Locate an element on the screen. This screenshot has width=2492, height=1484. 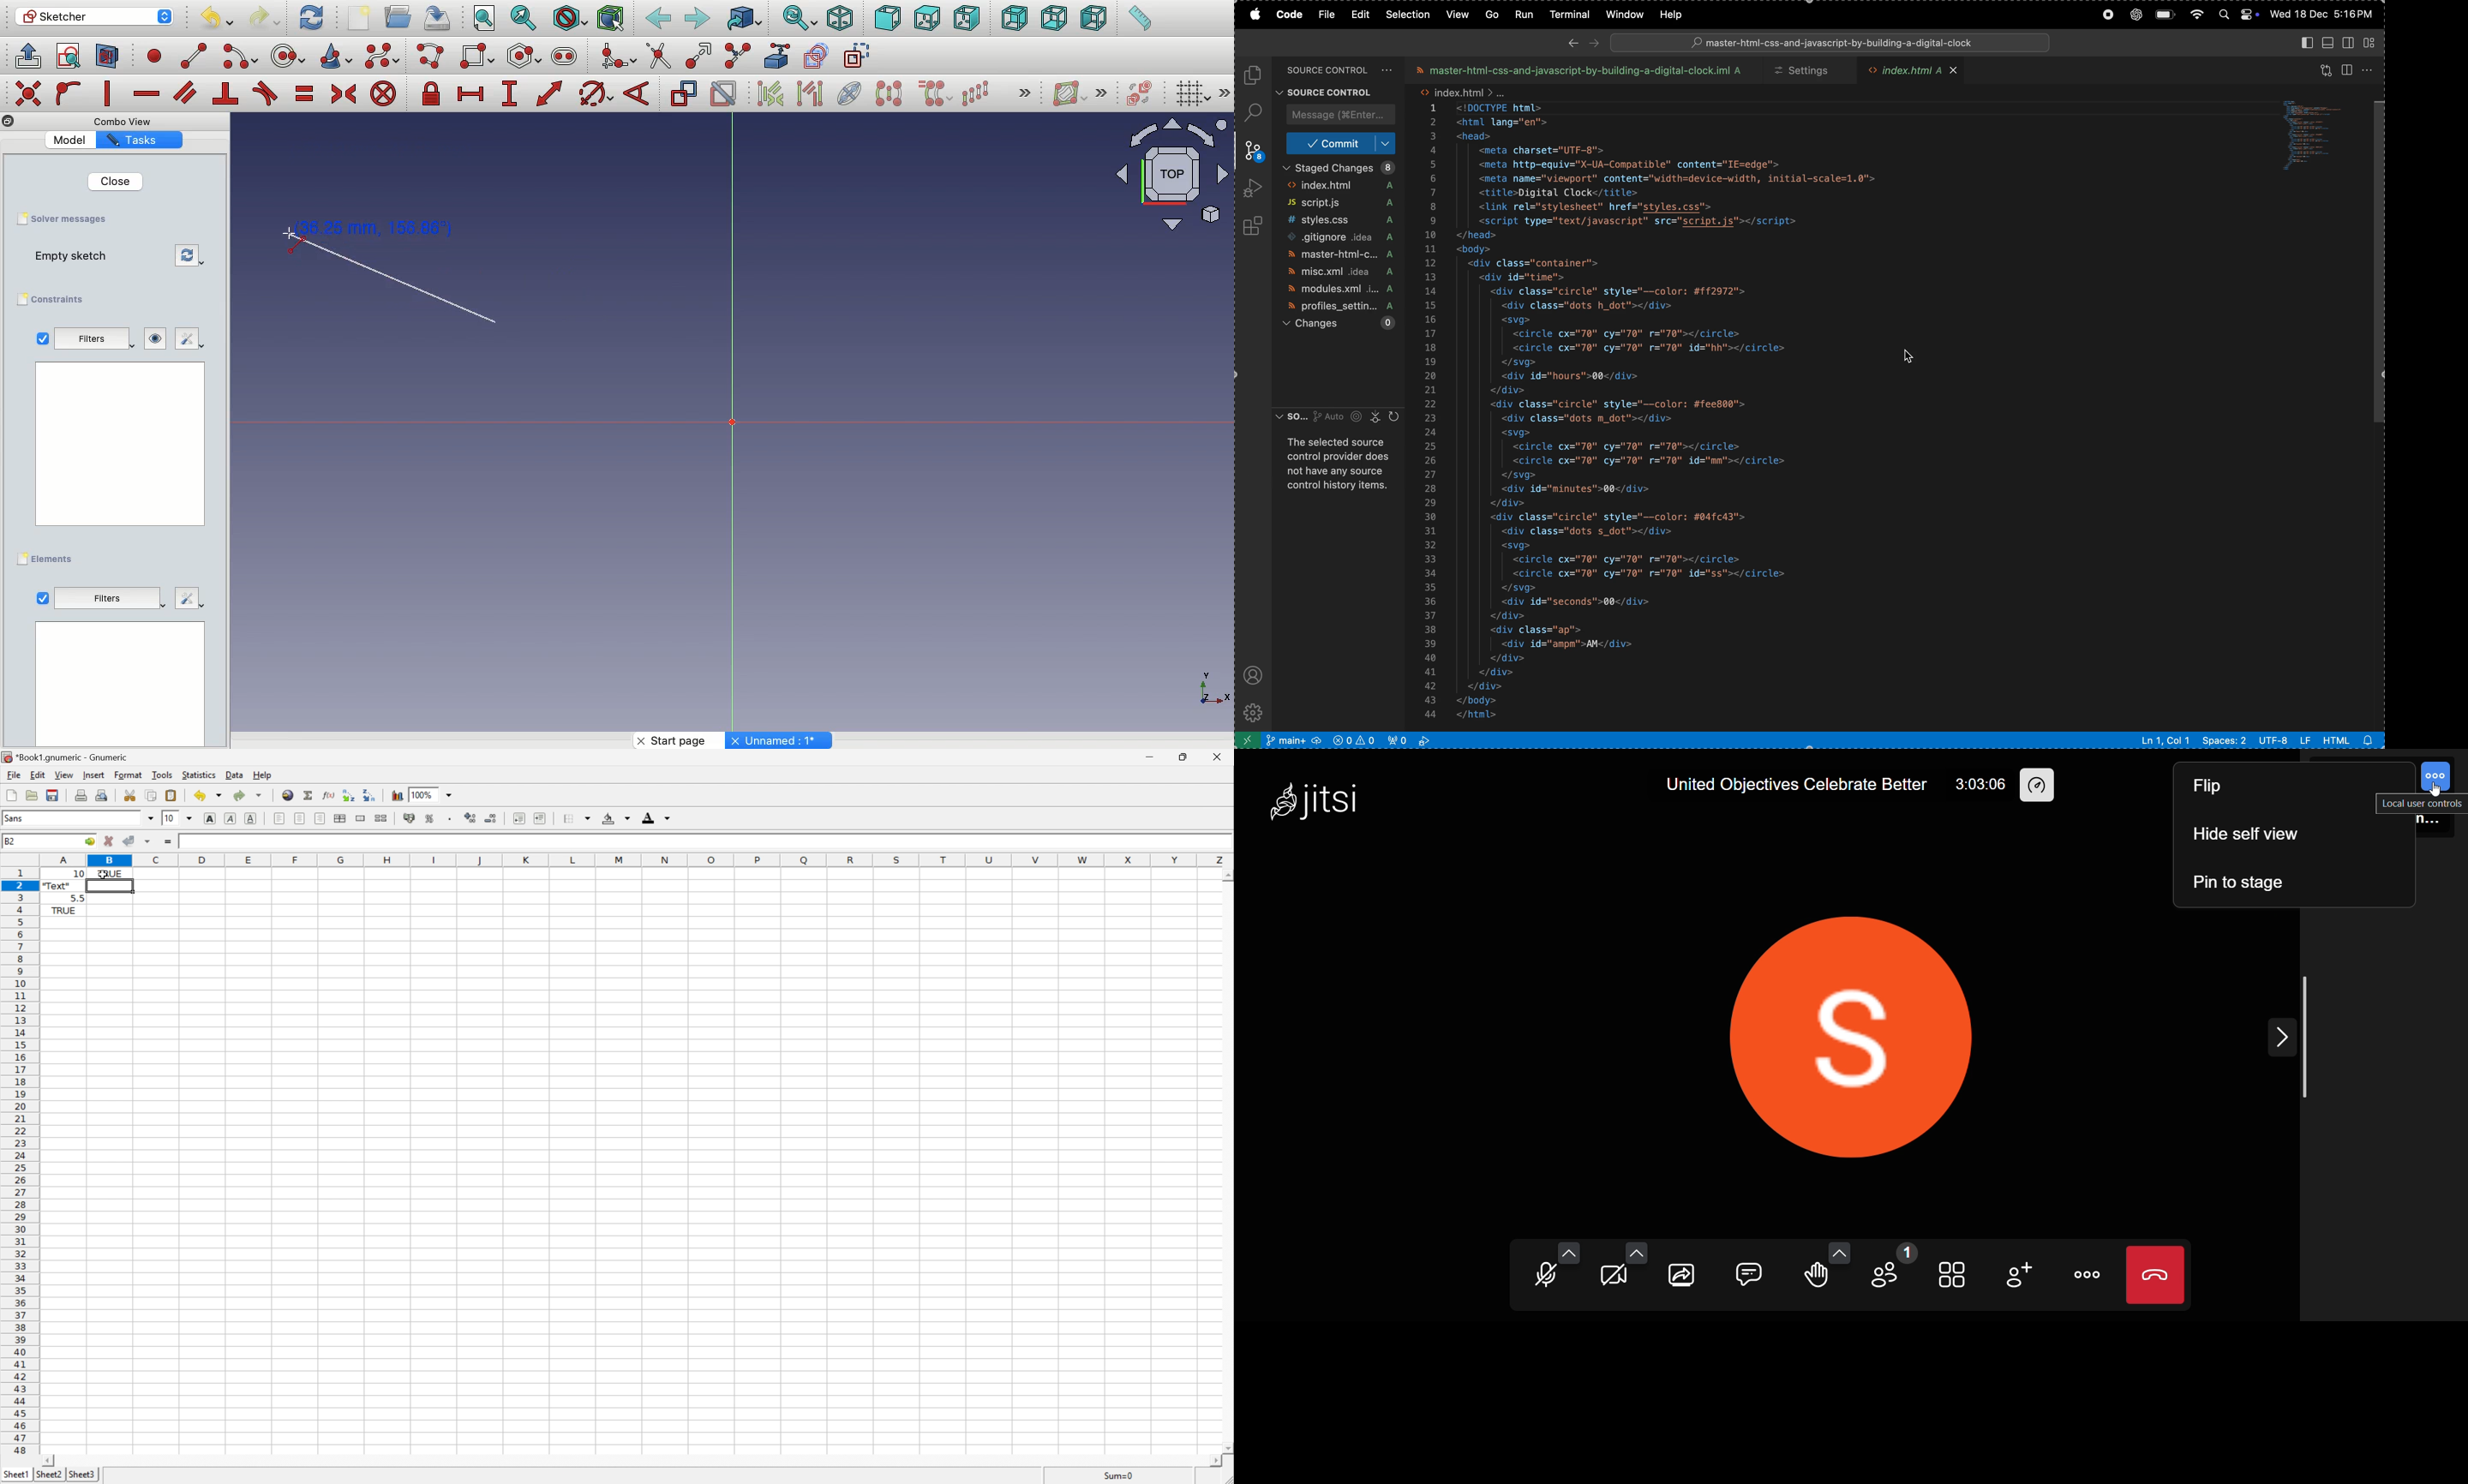
Scroll Down is located at coordinates (1225, 1447).